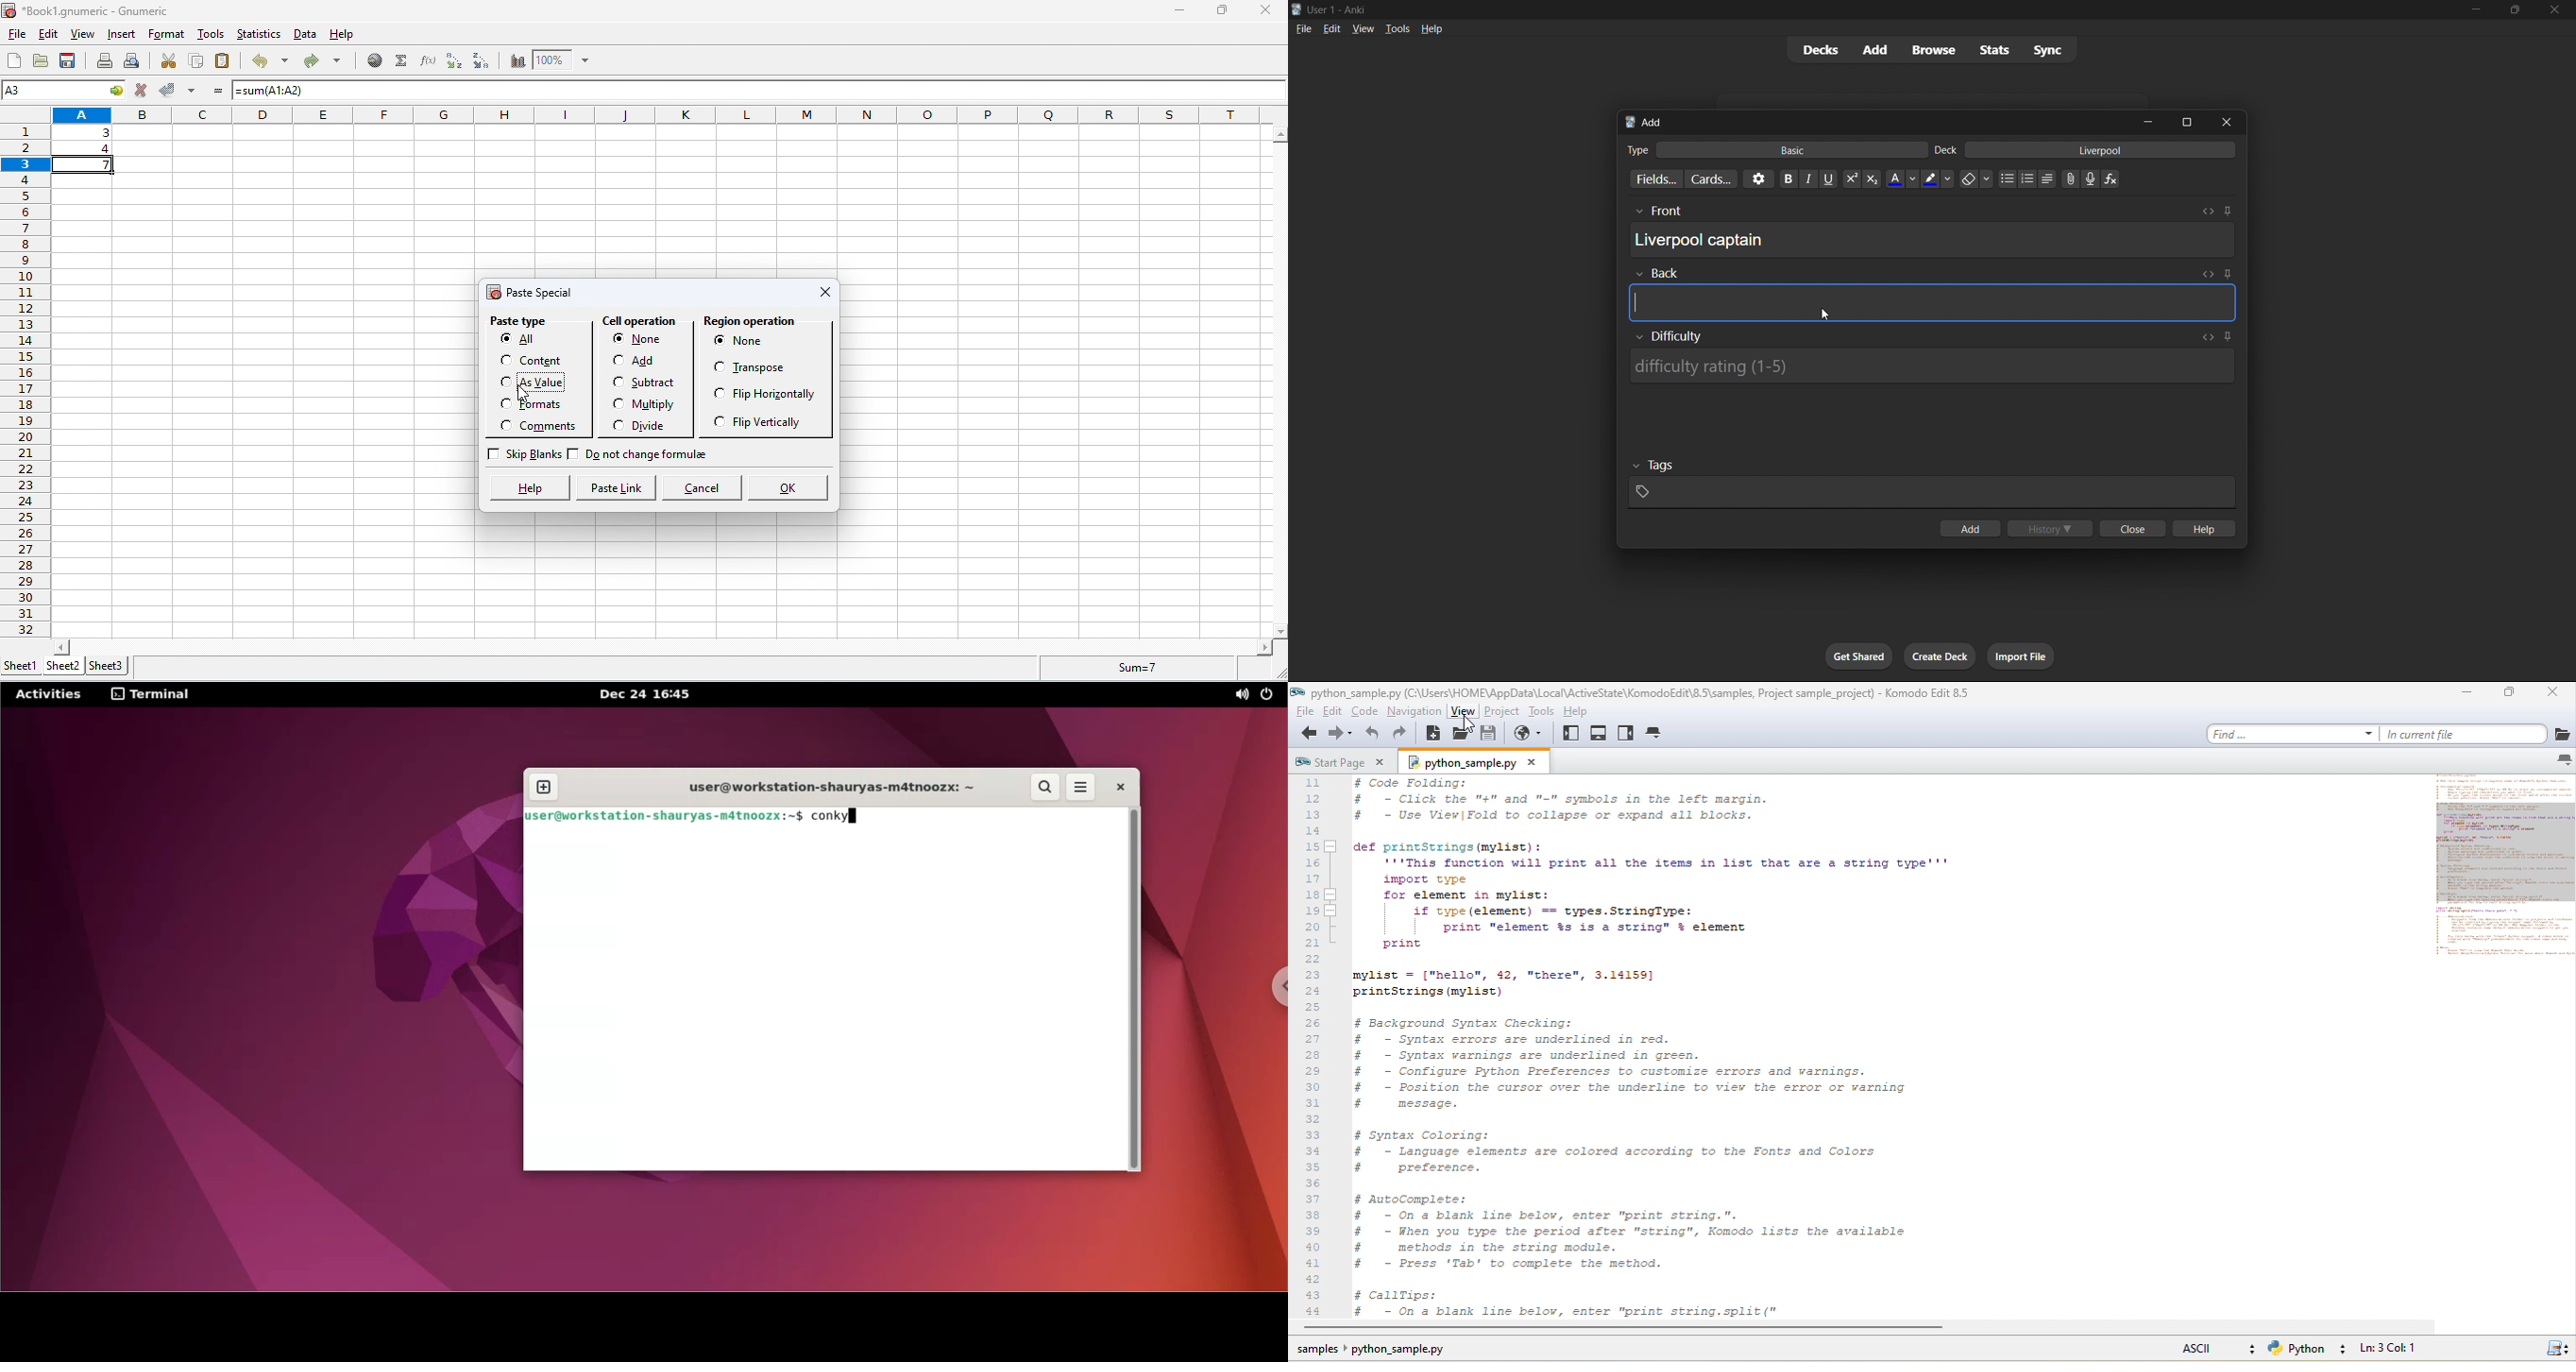 The image size is (2576, 1372). What do you see at coordinates (576, 453) in the screenshot?
I see `Checkbox` at bounding box center [576, 453].